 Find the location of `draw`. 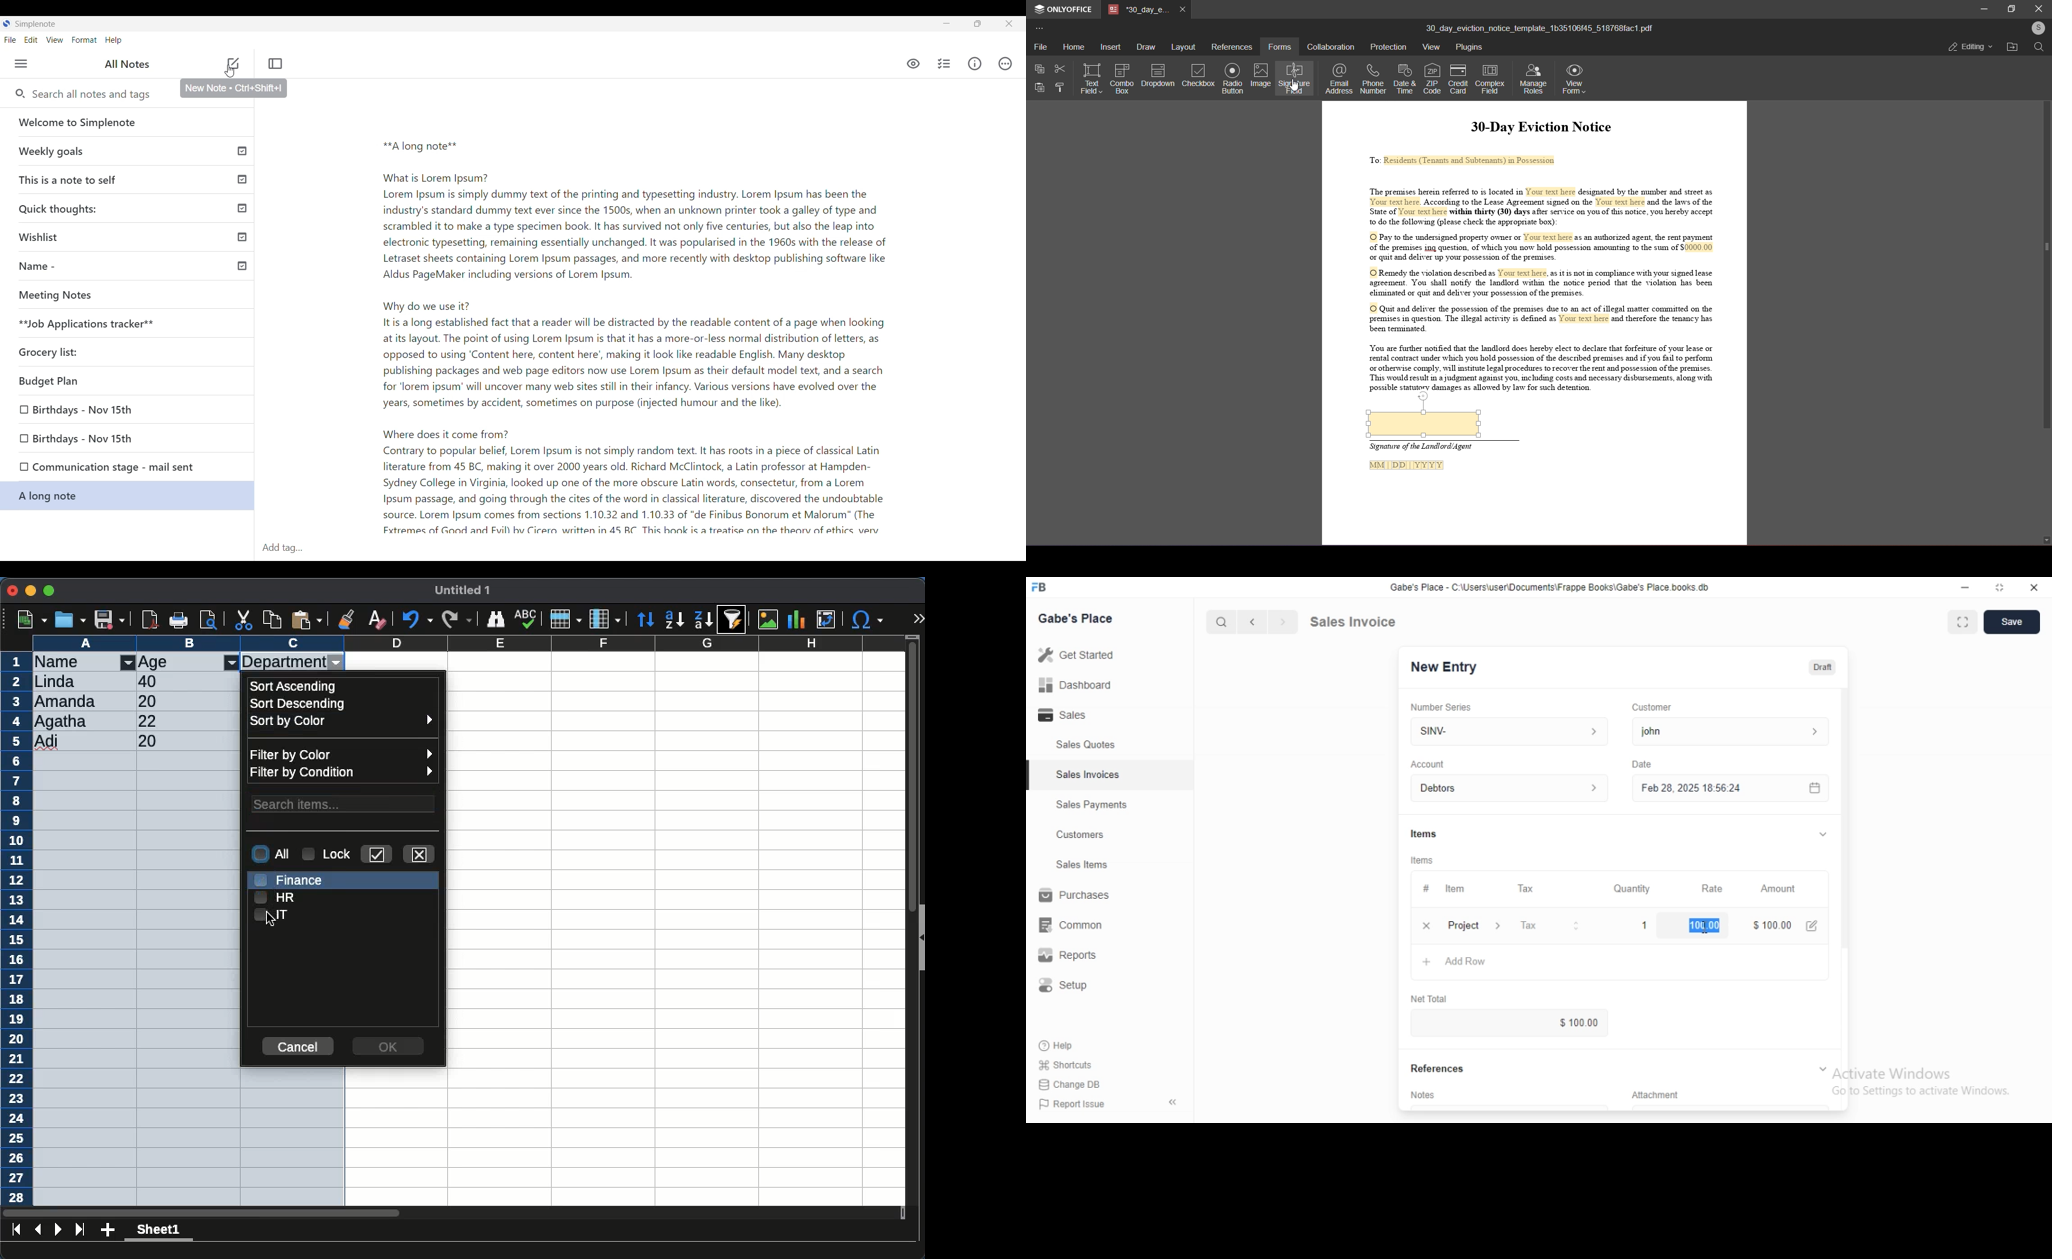

draw is located at coordinates (1146, 47).